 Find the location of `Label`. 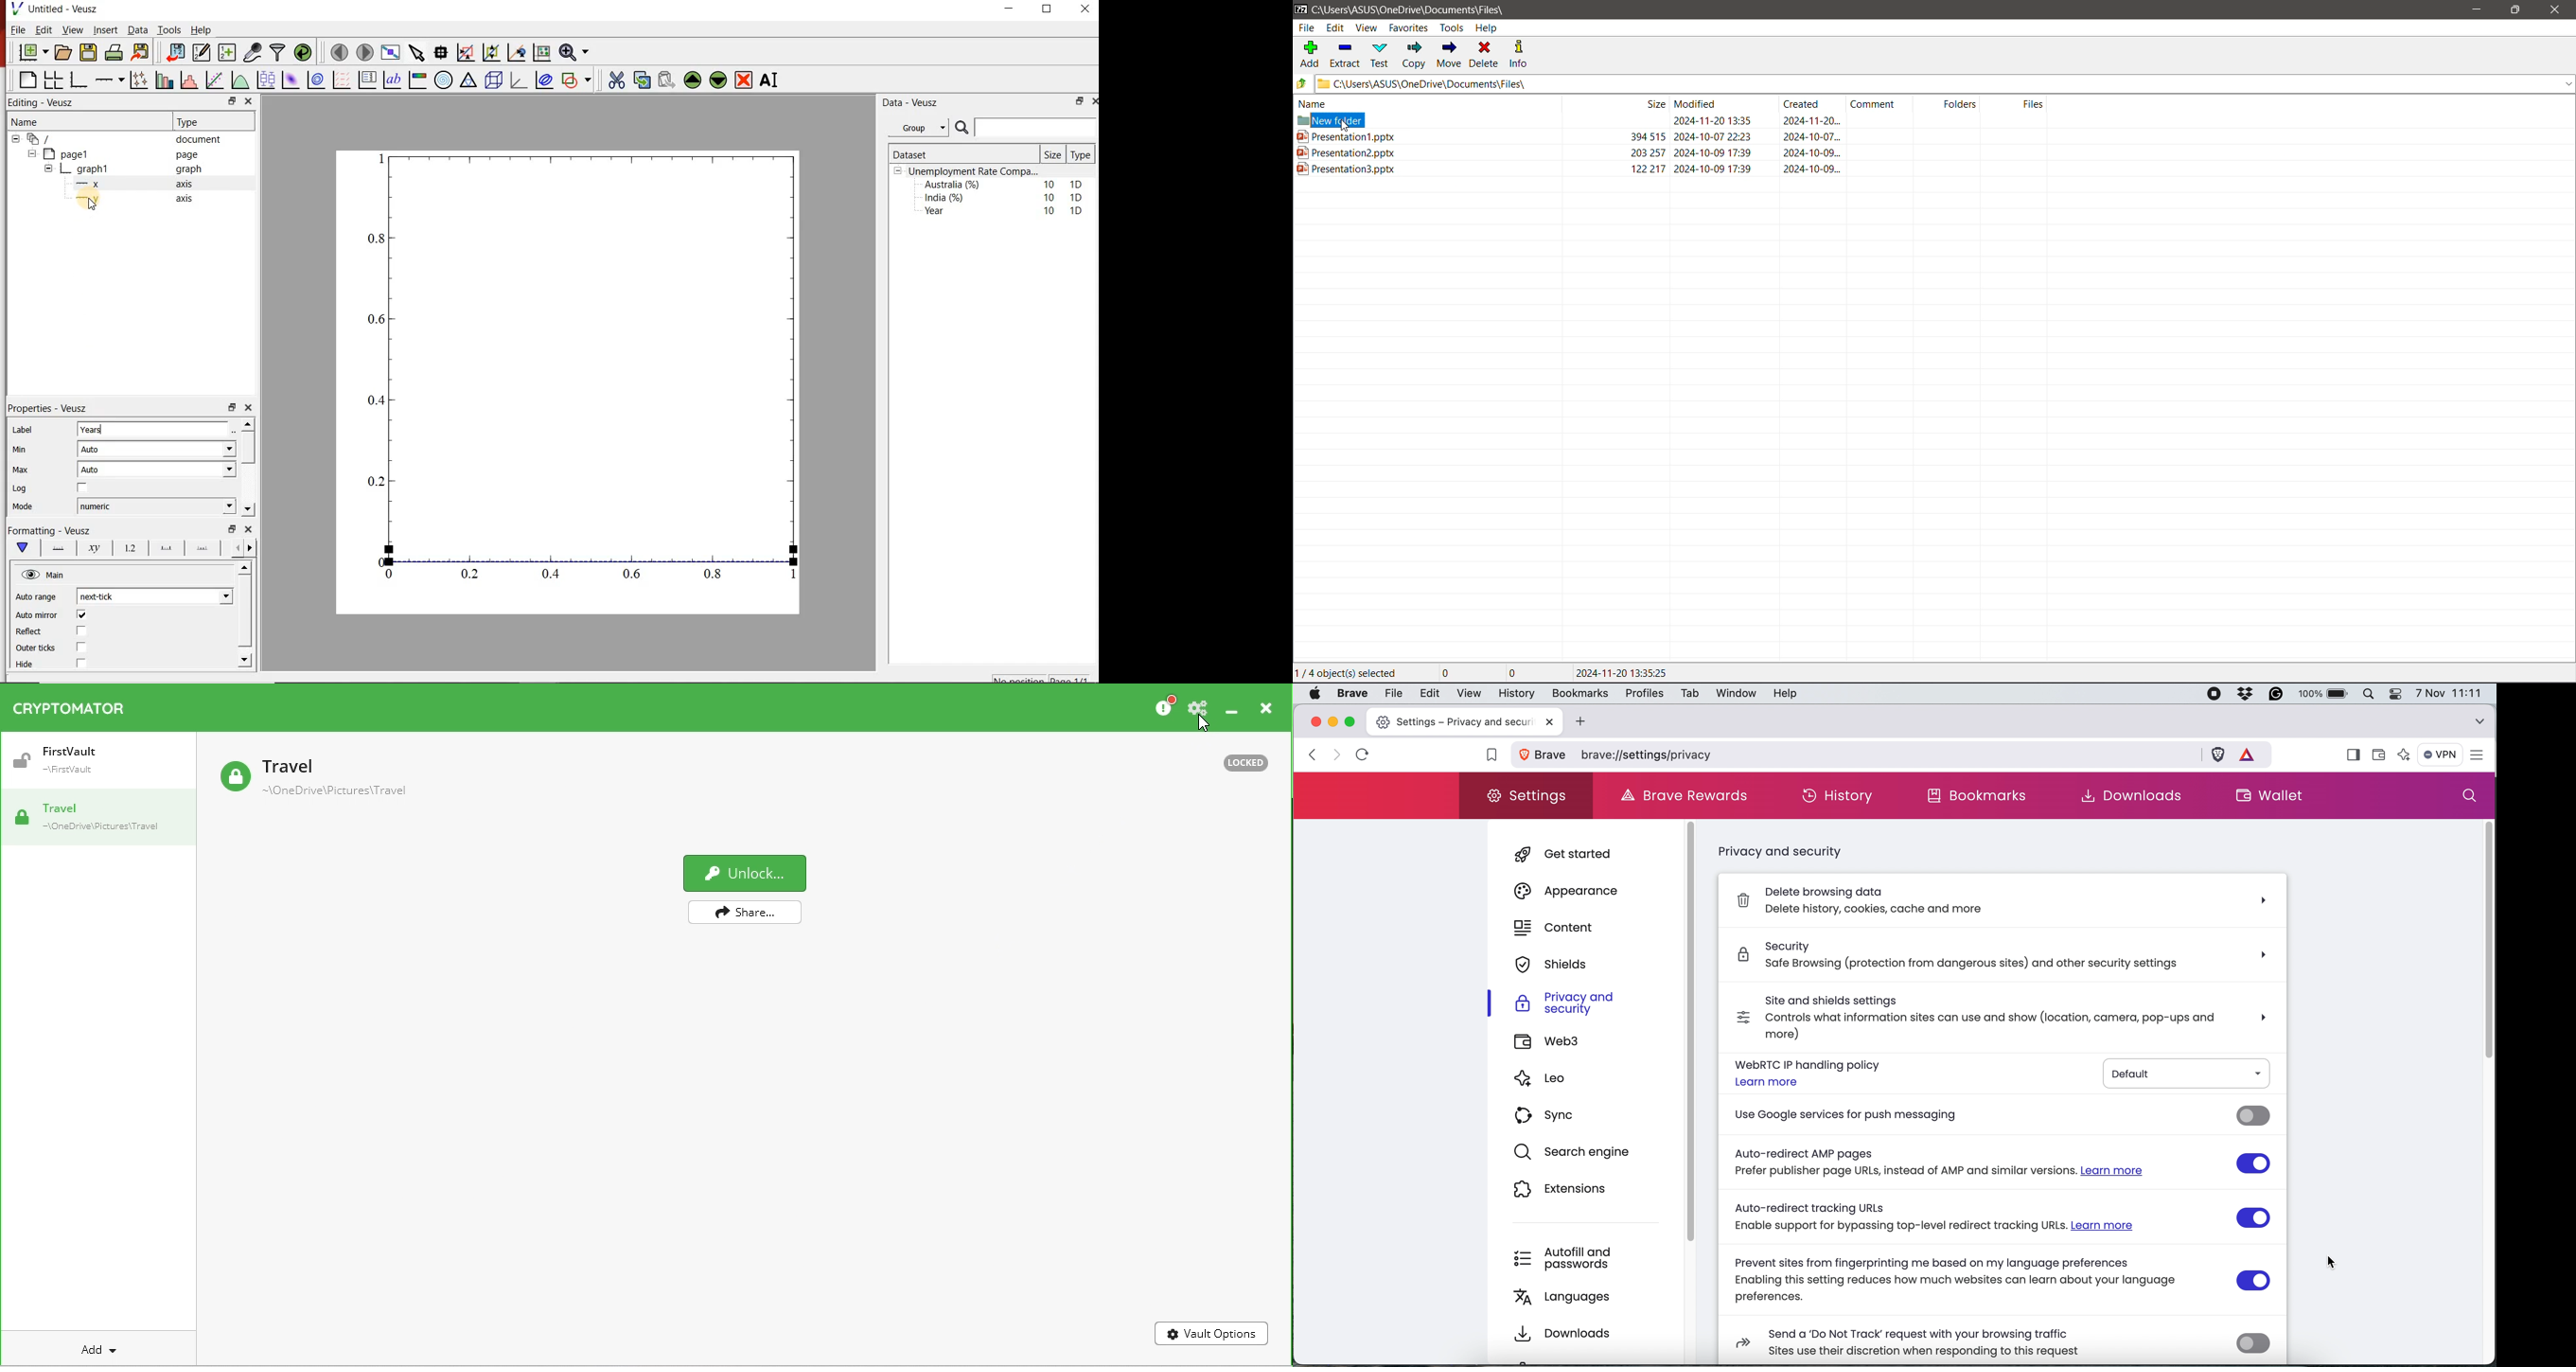

Label is located at coordinates (23, 431).